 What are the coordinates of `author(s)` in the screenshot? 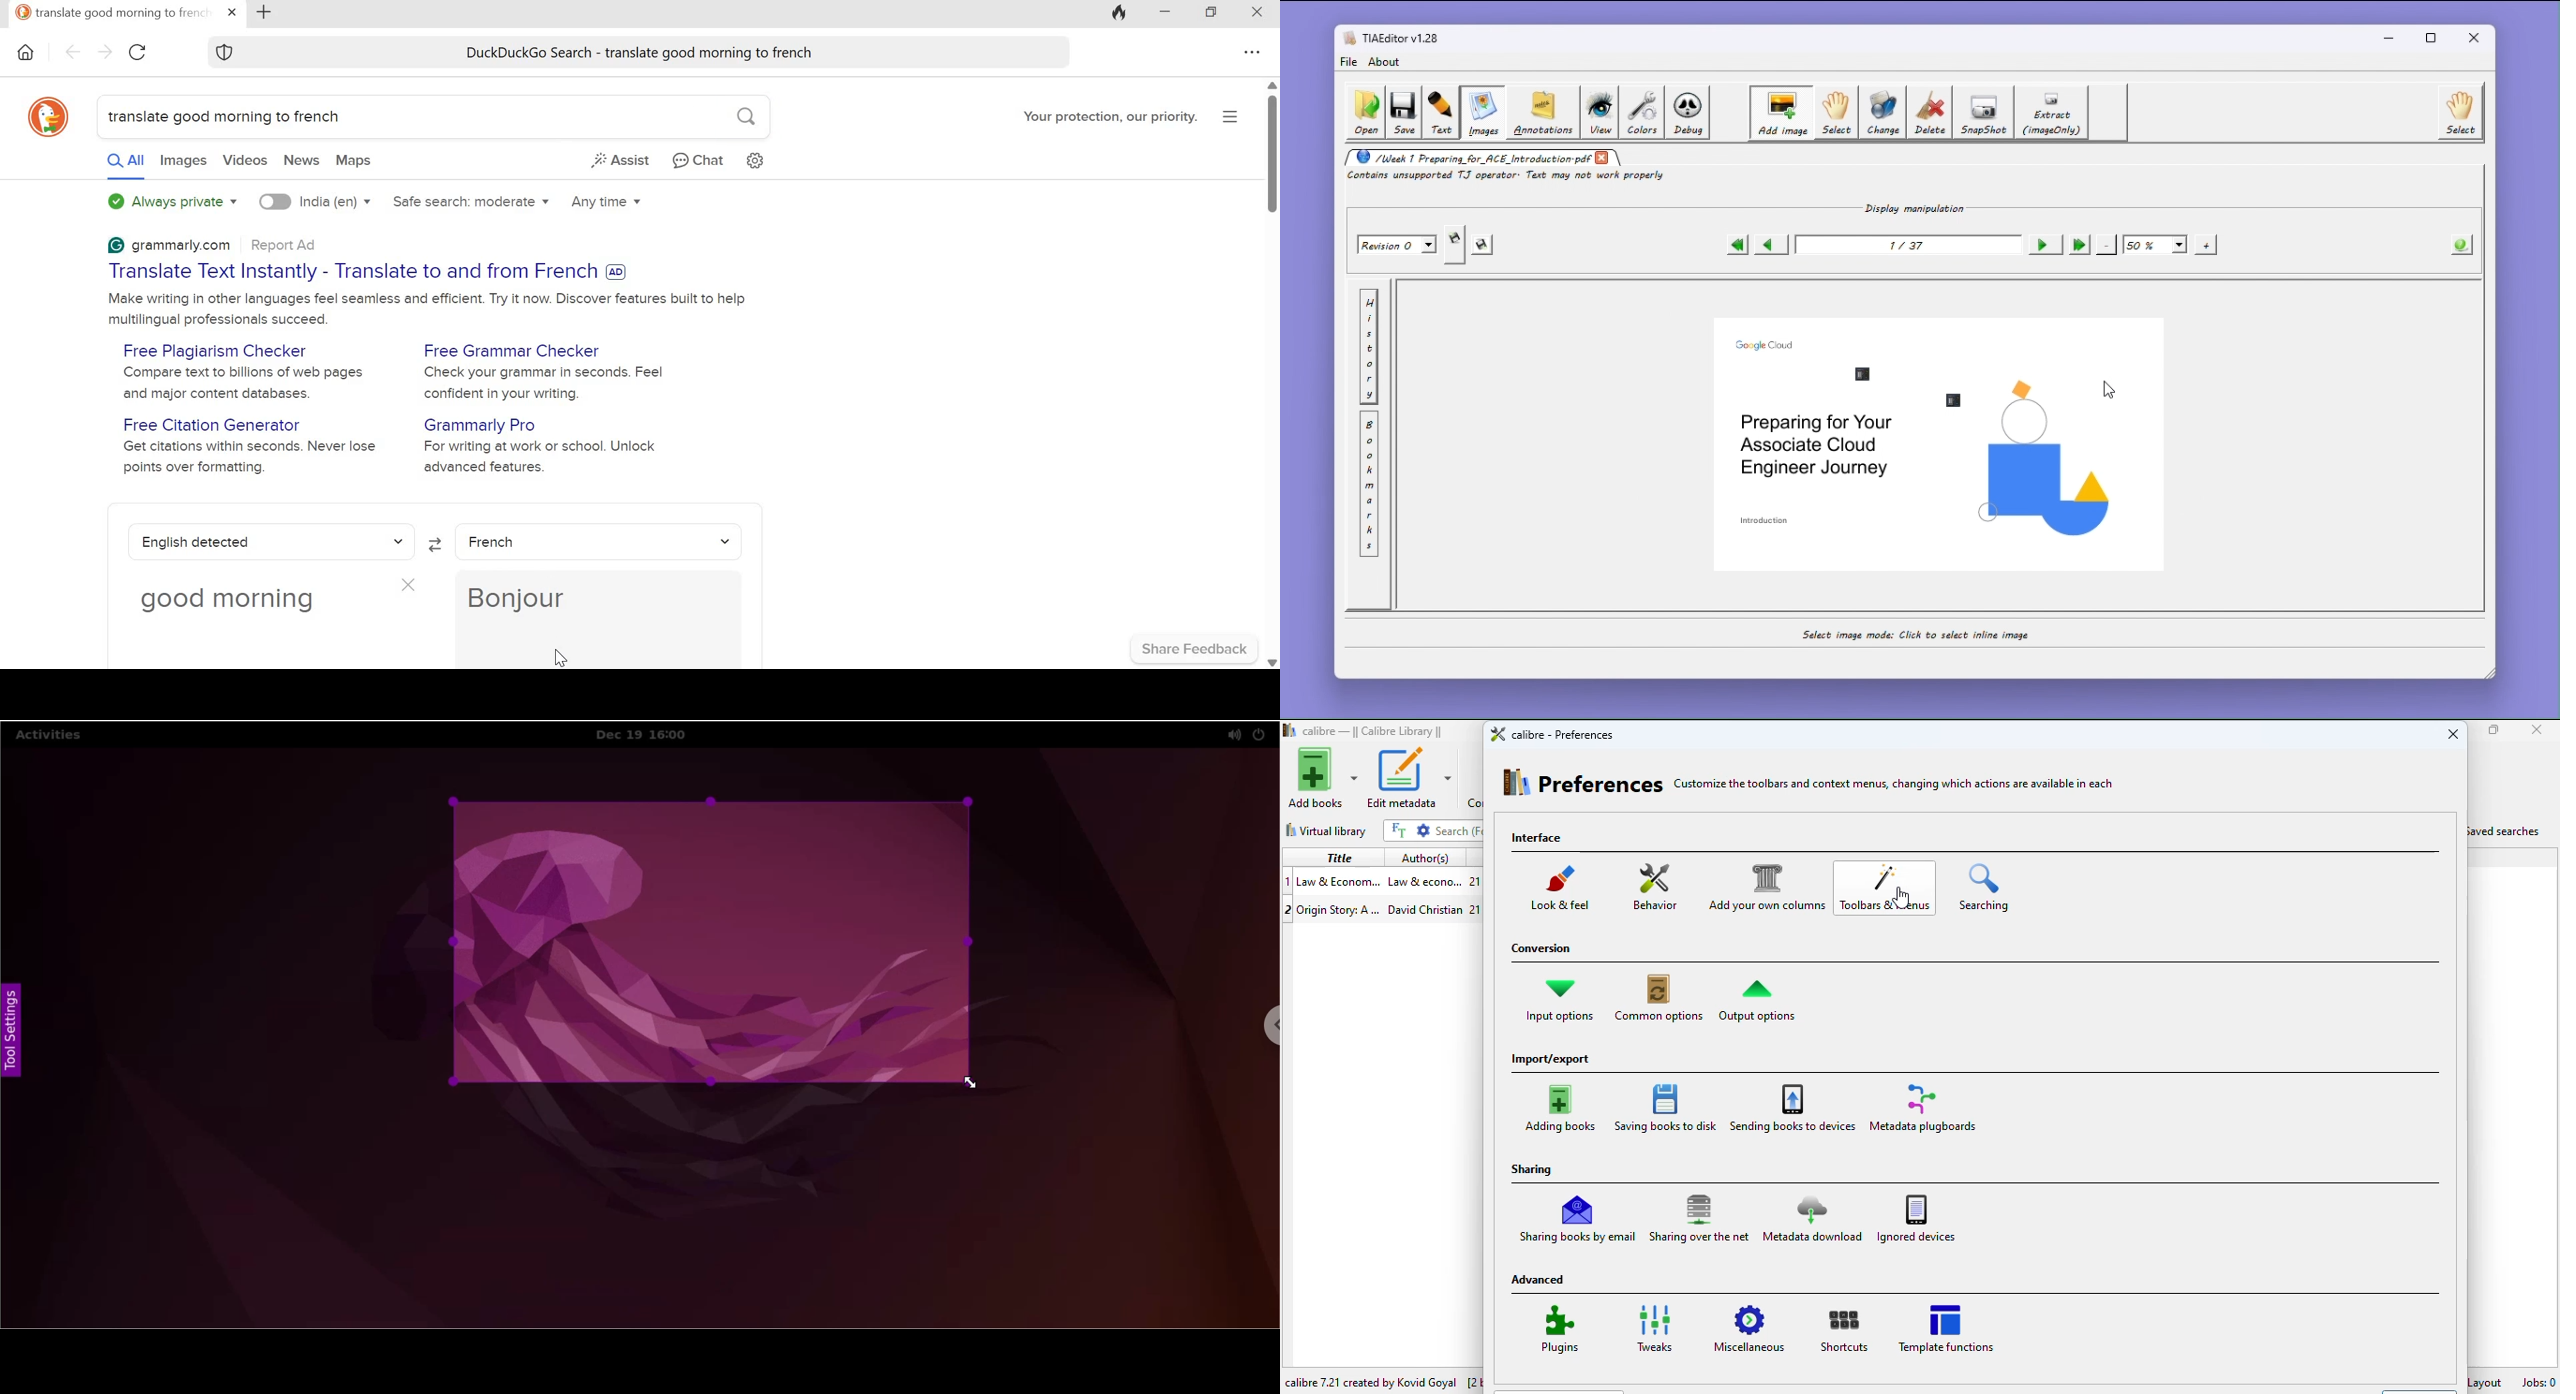 It's located at (1425, 859).